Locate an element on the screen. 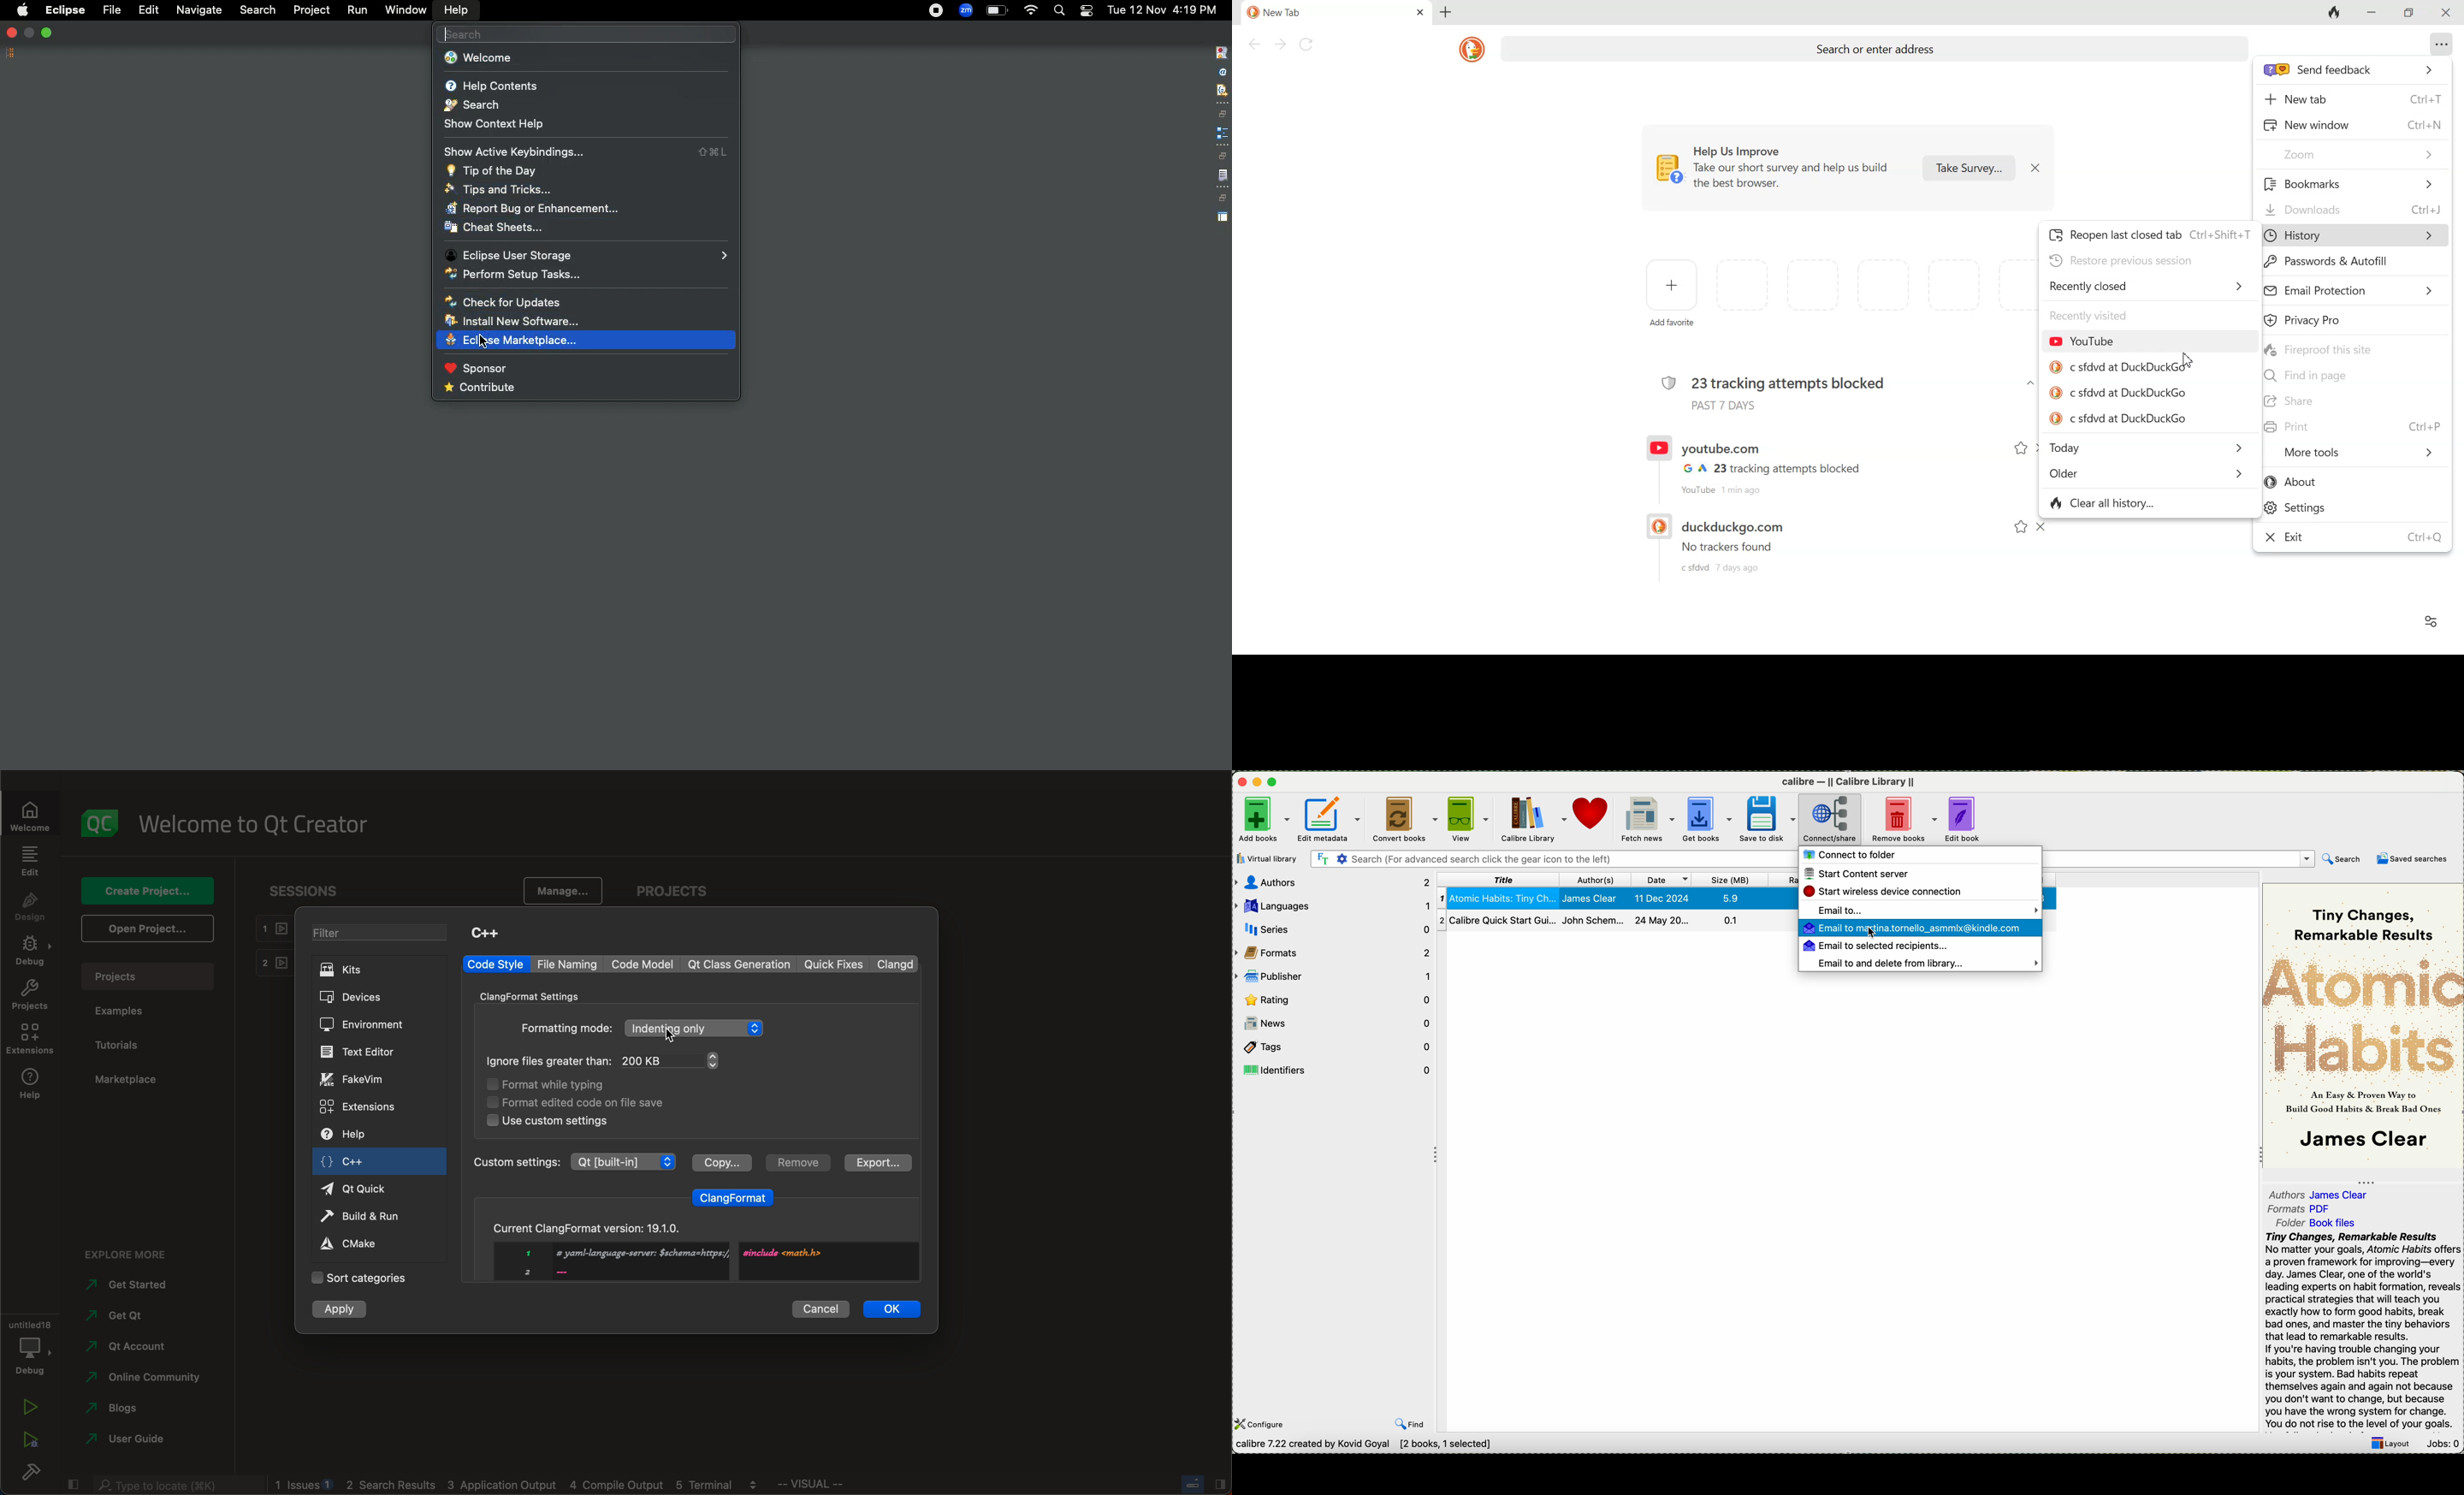  examples is located at coordinates (124, 1011).